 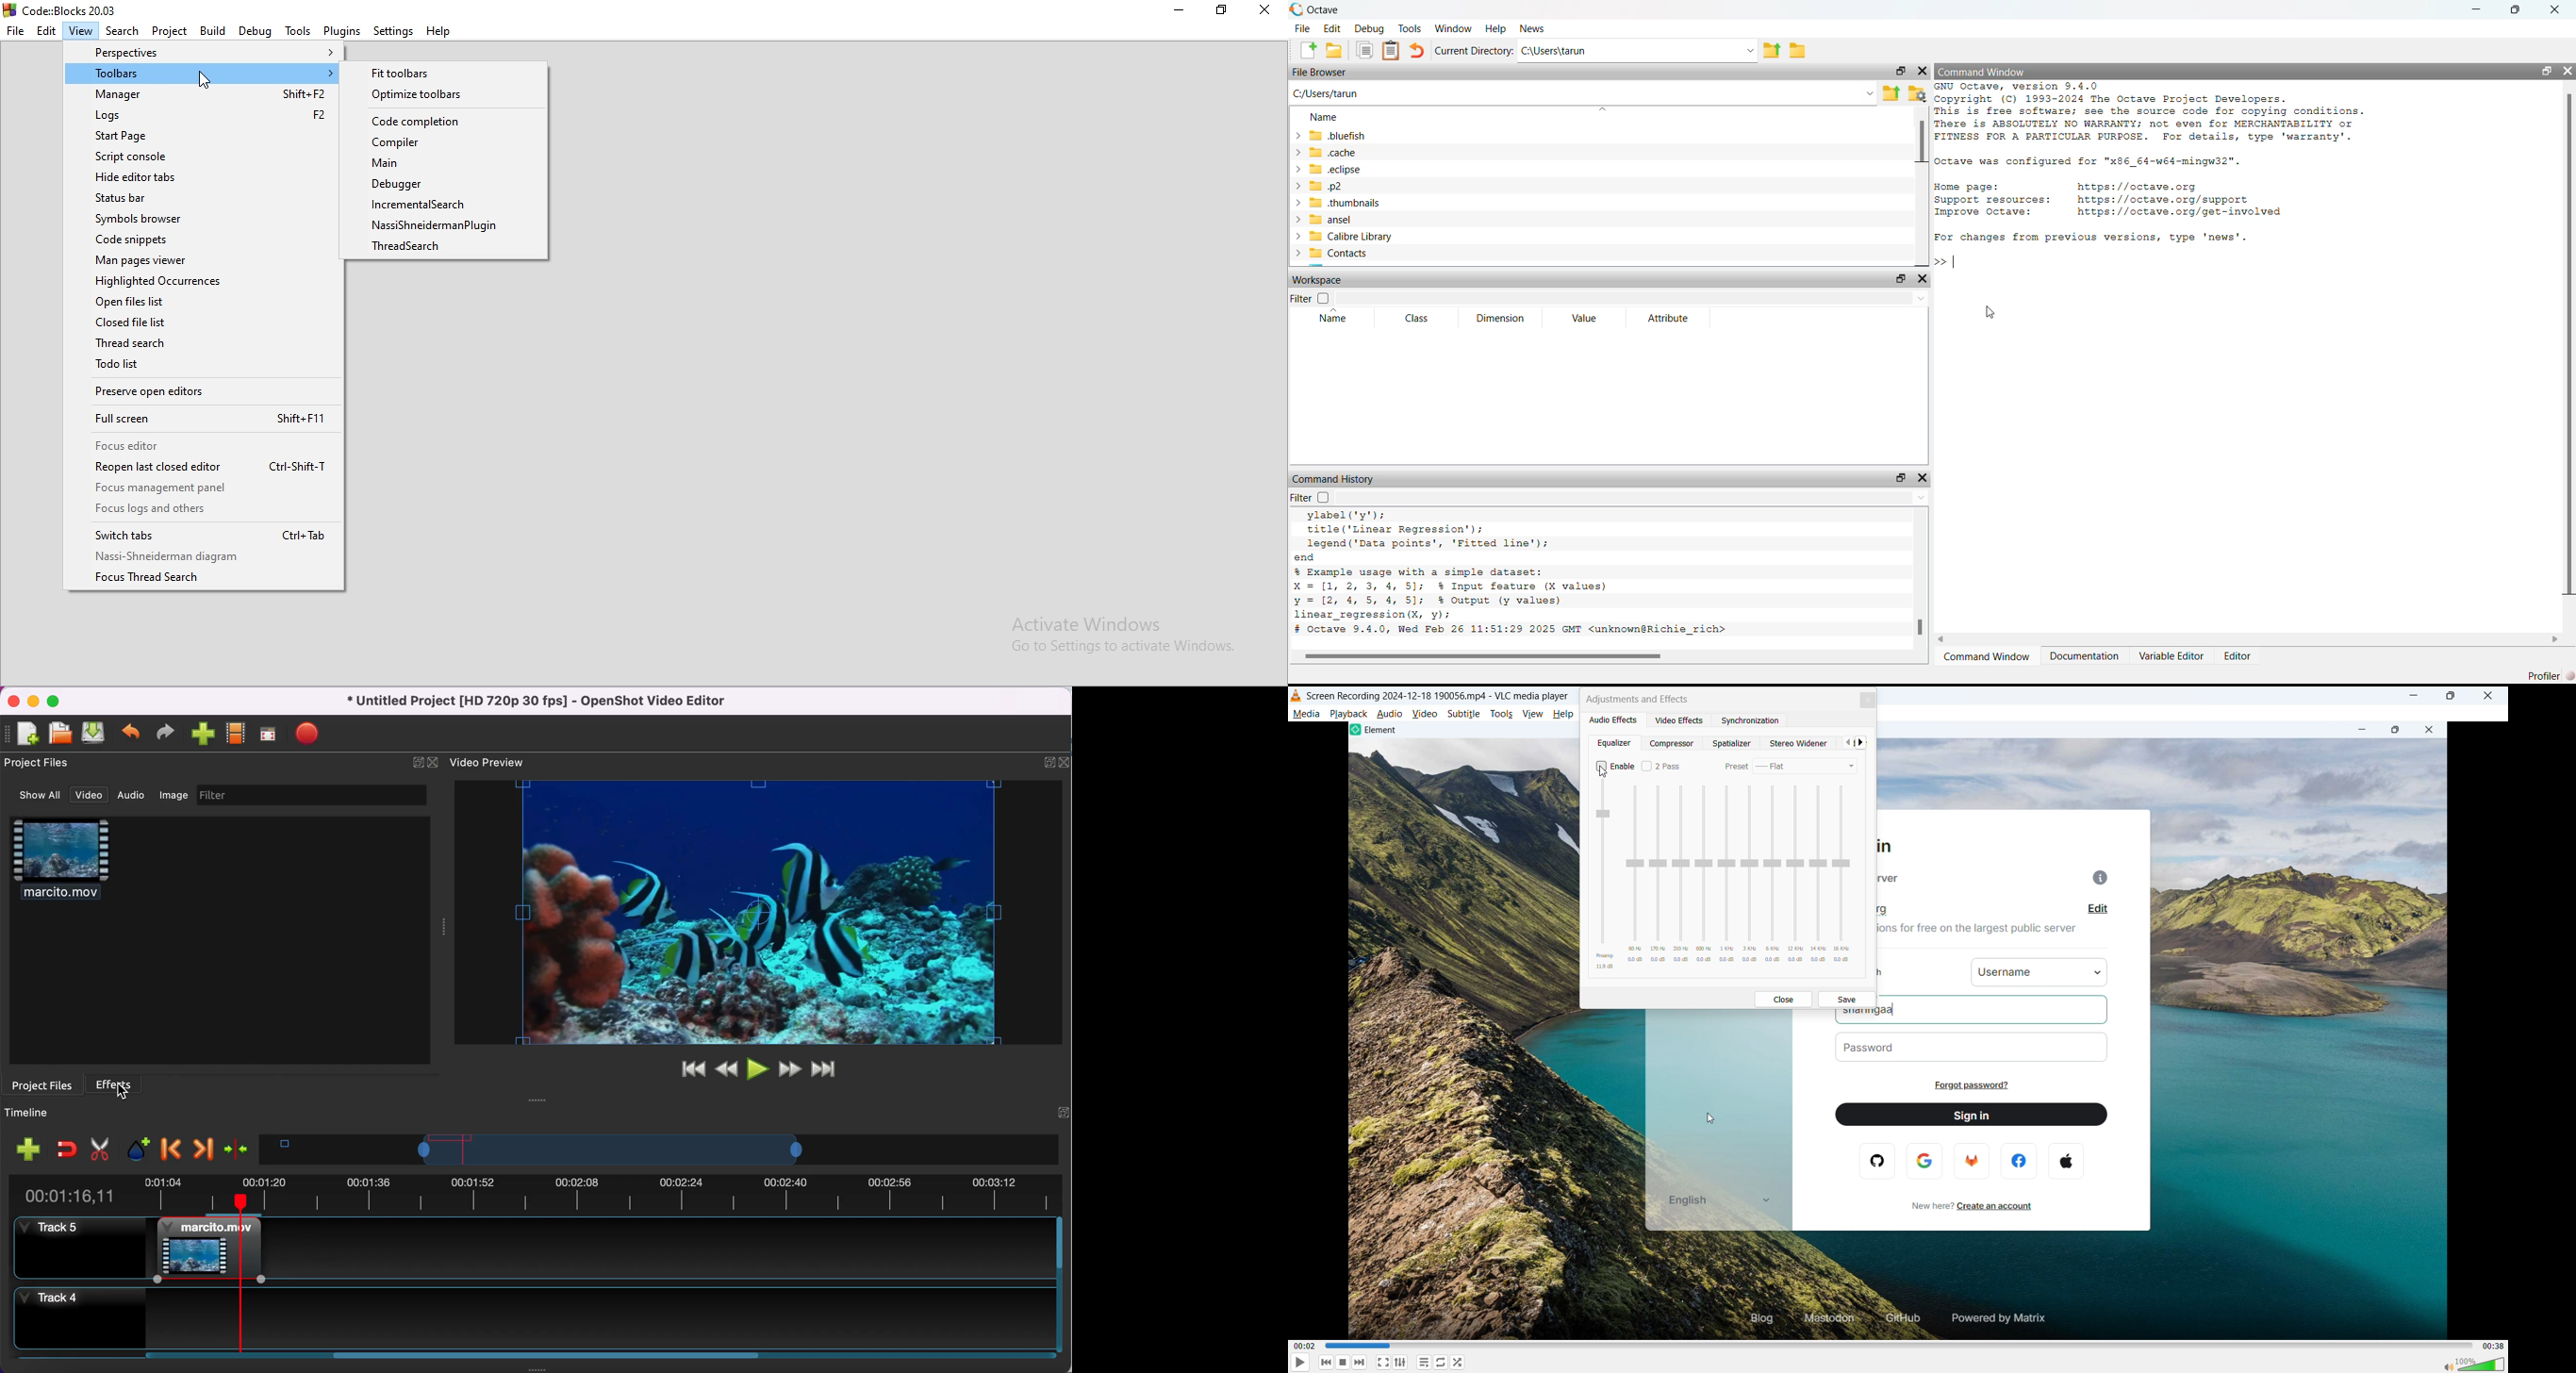 I want to click on Maximize , so click(x=2452, y=696).